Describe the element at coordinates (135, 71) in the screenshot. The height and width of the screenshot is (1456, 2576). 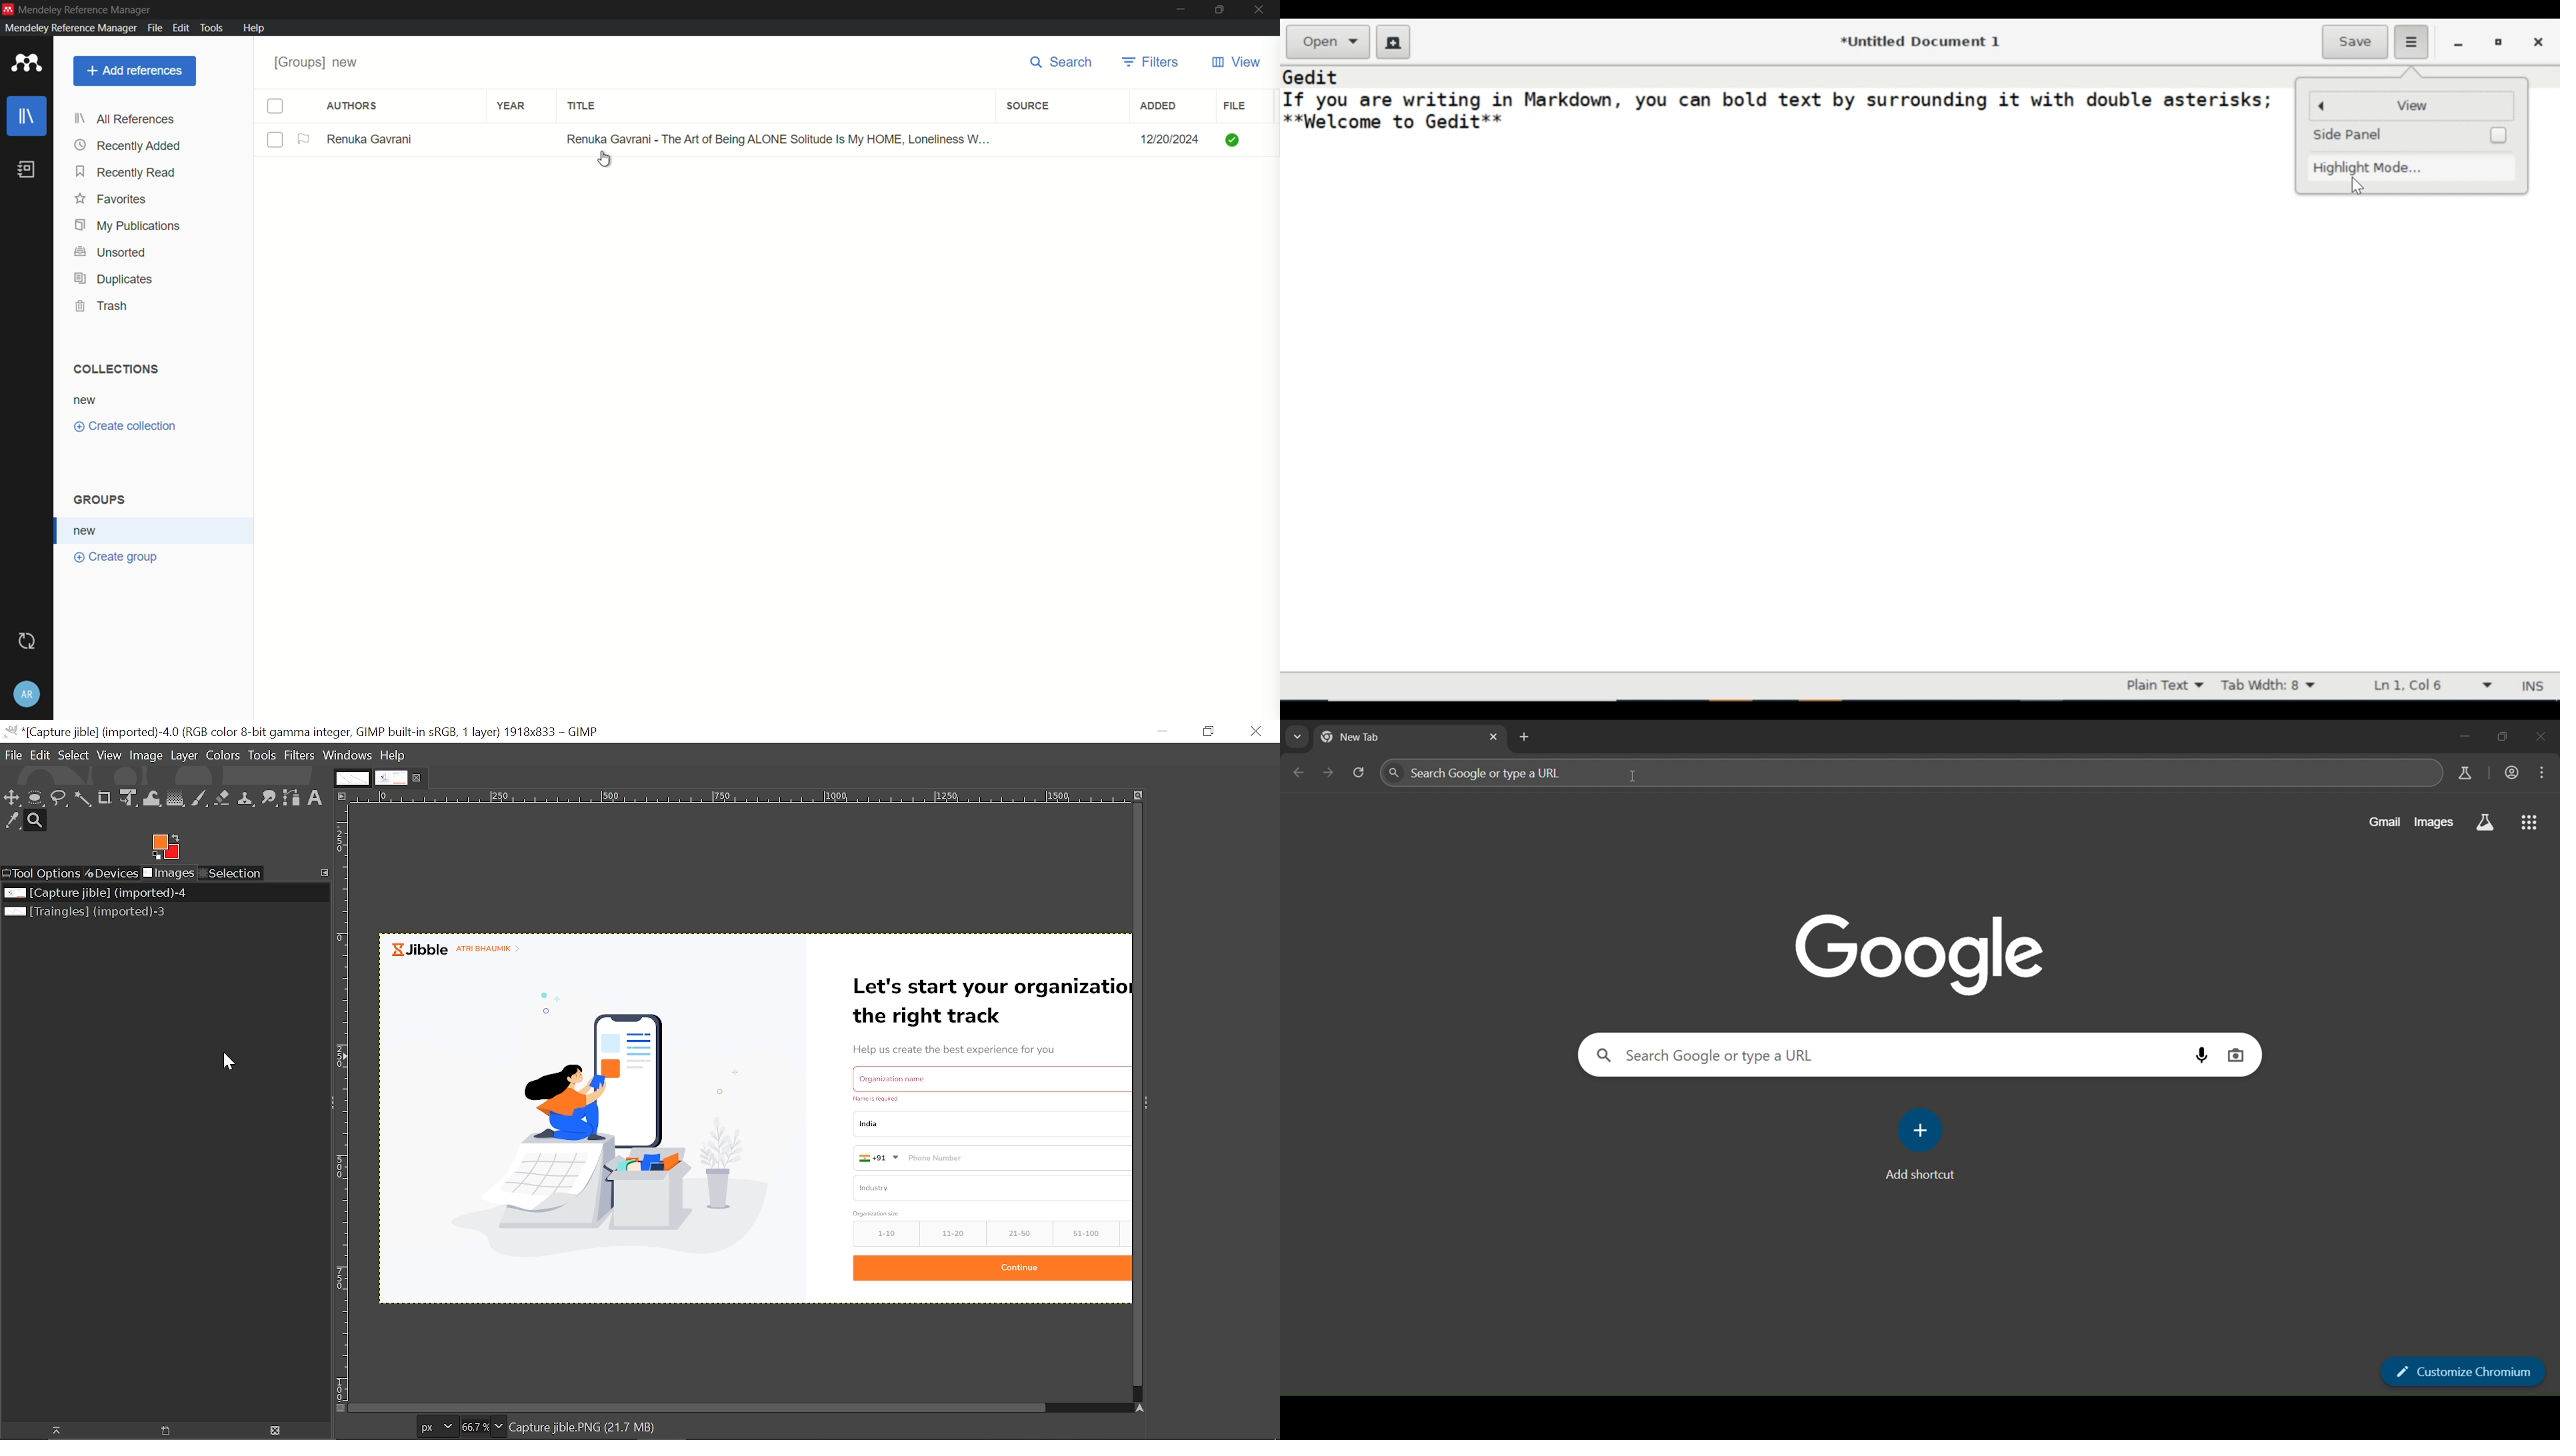
I see `add reference` at that location.